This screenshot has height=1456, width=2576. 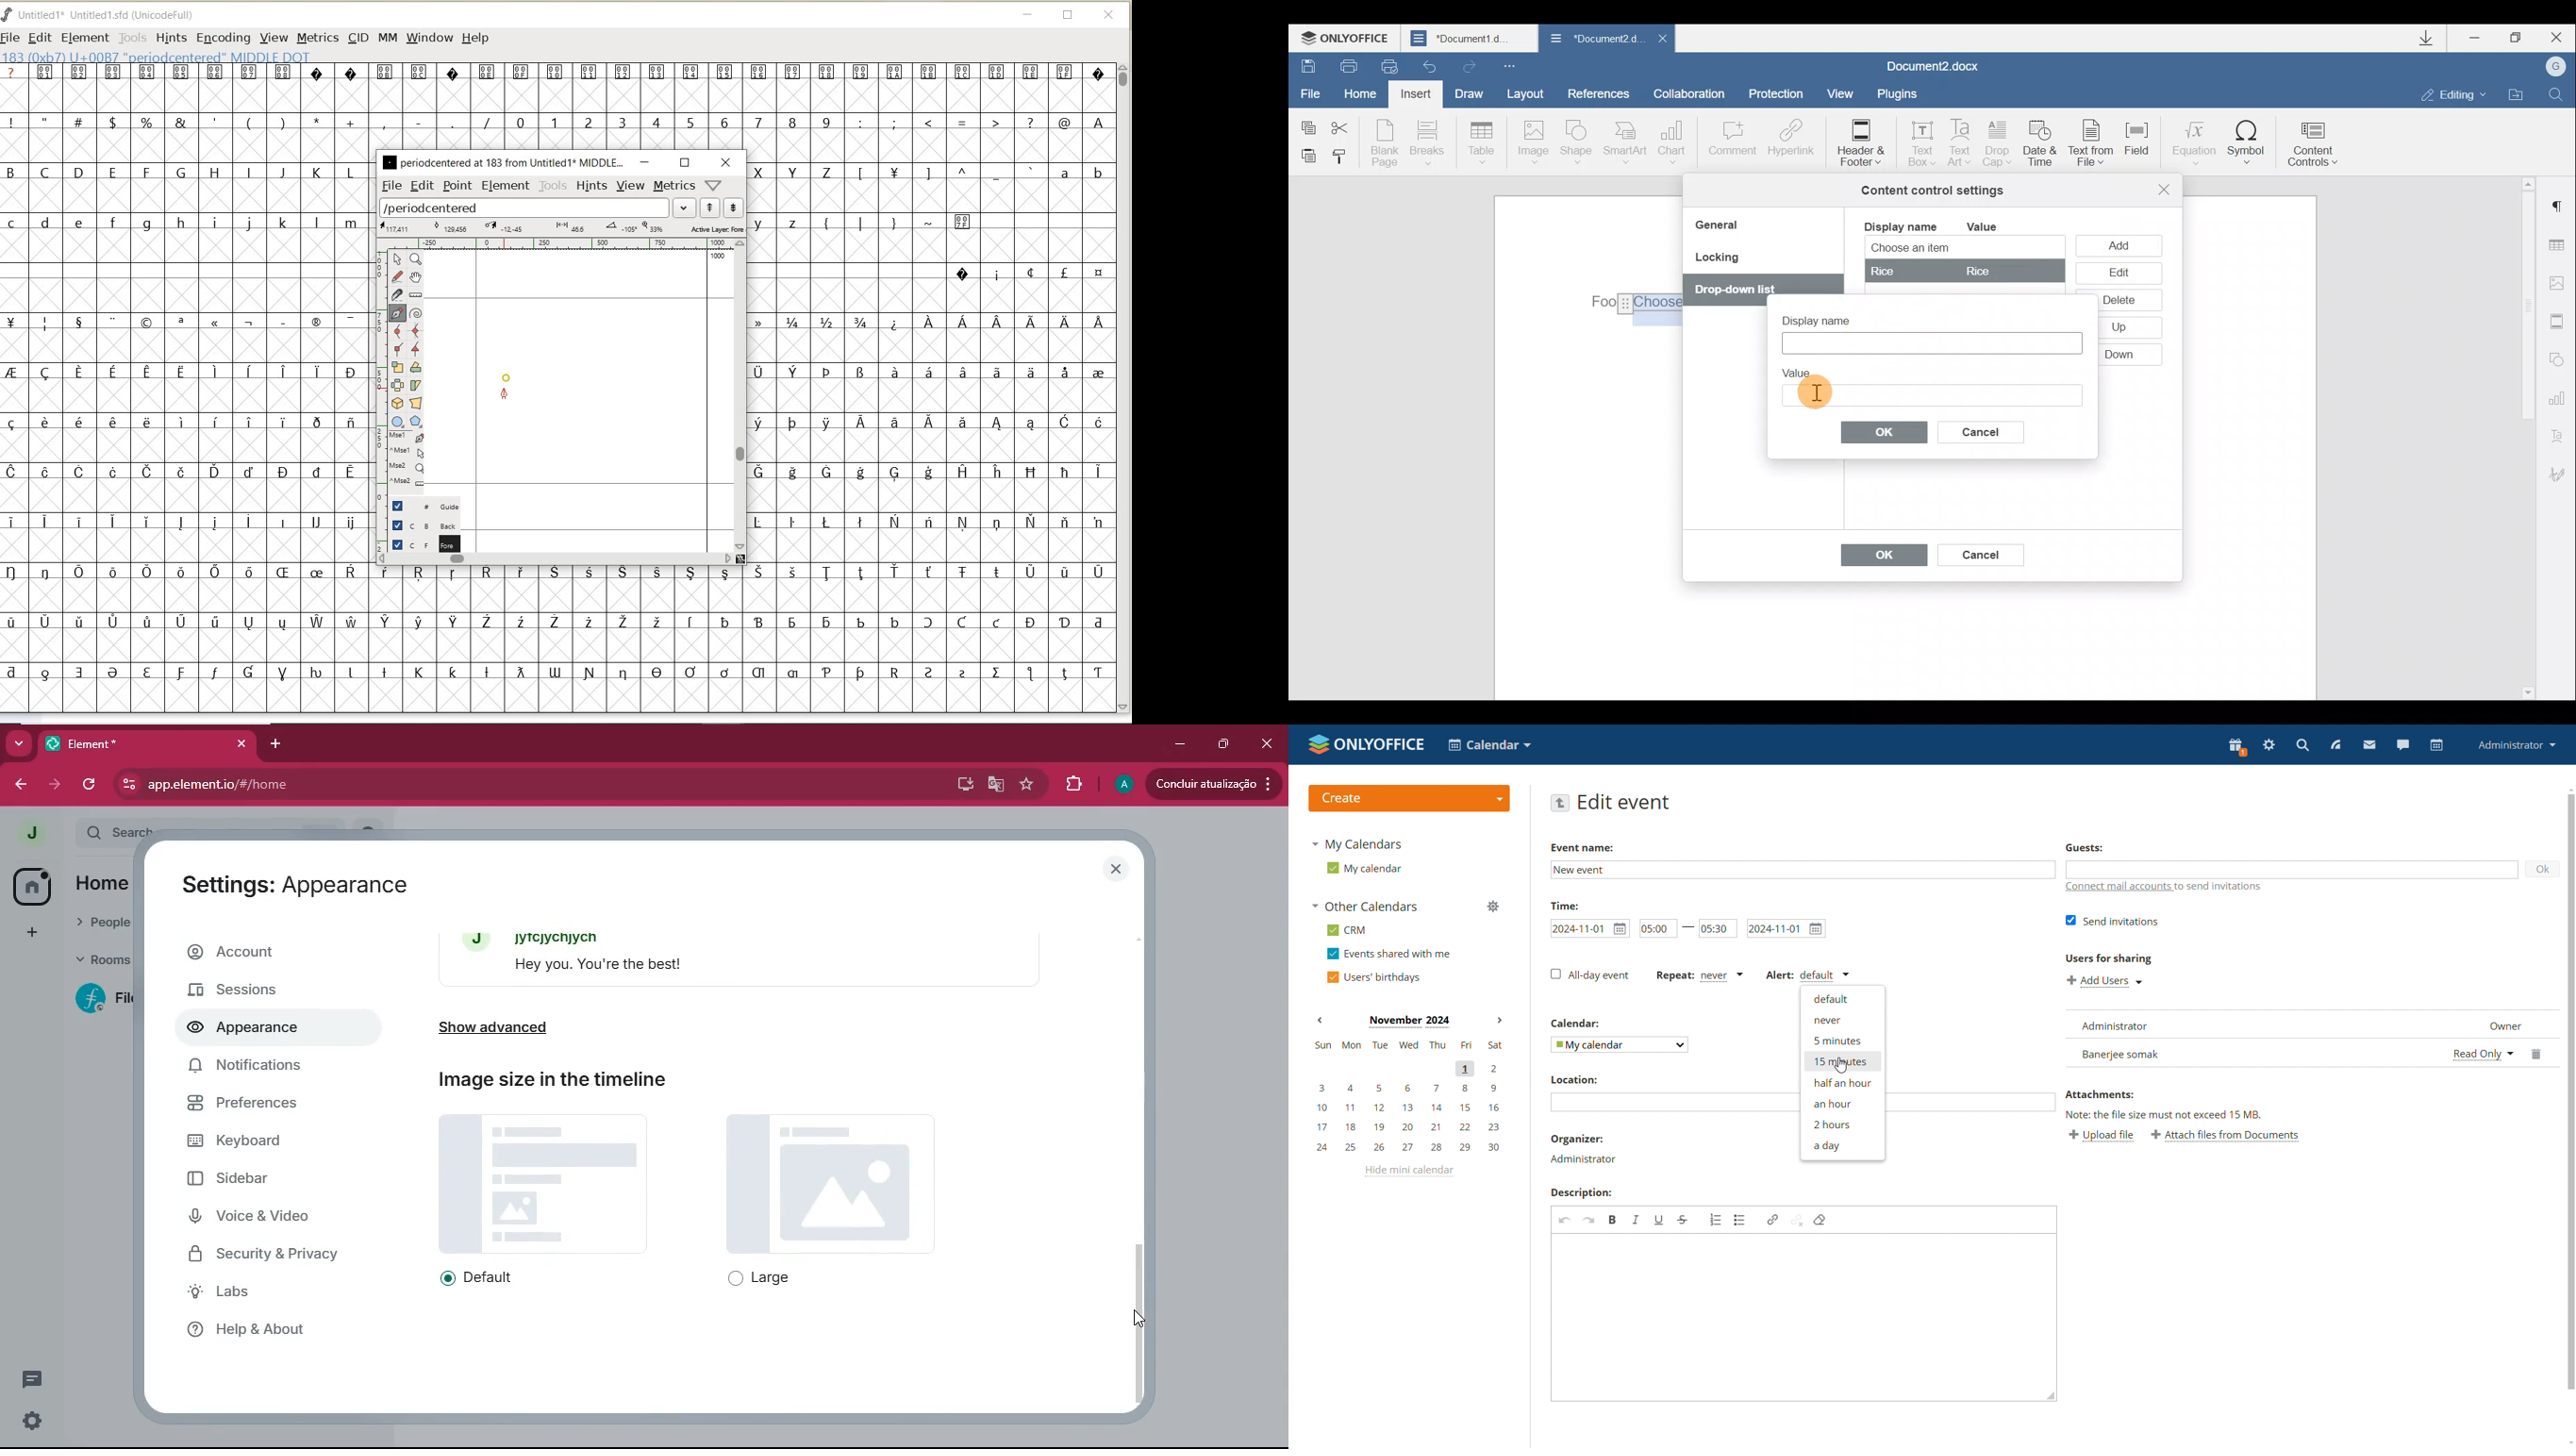 What do you see at coordinates (415, 277) in the screenshot?
I see `scroll by hand` at bounding box center [415, 277].